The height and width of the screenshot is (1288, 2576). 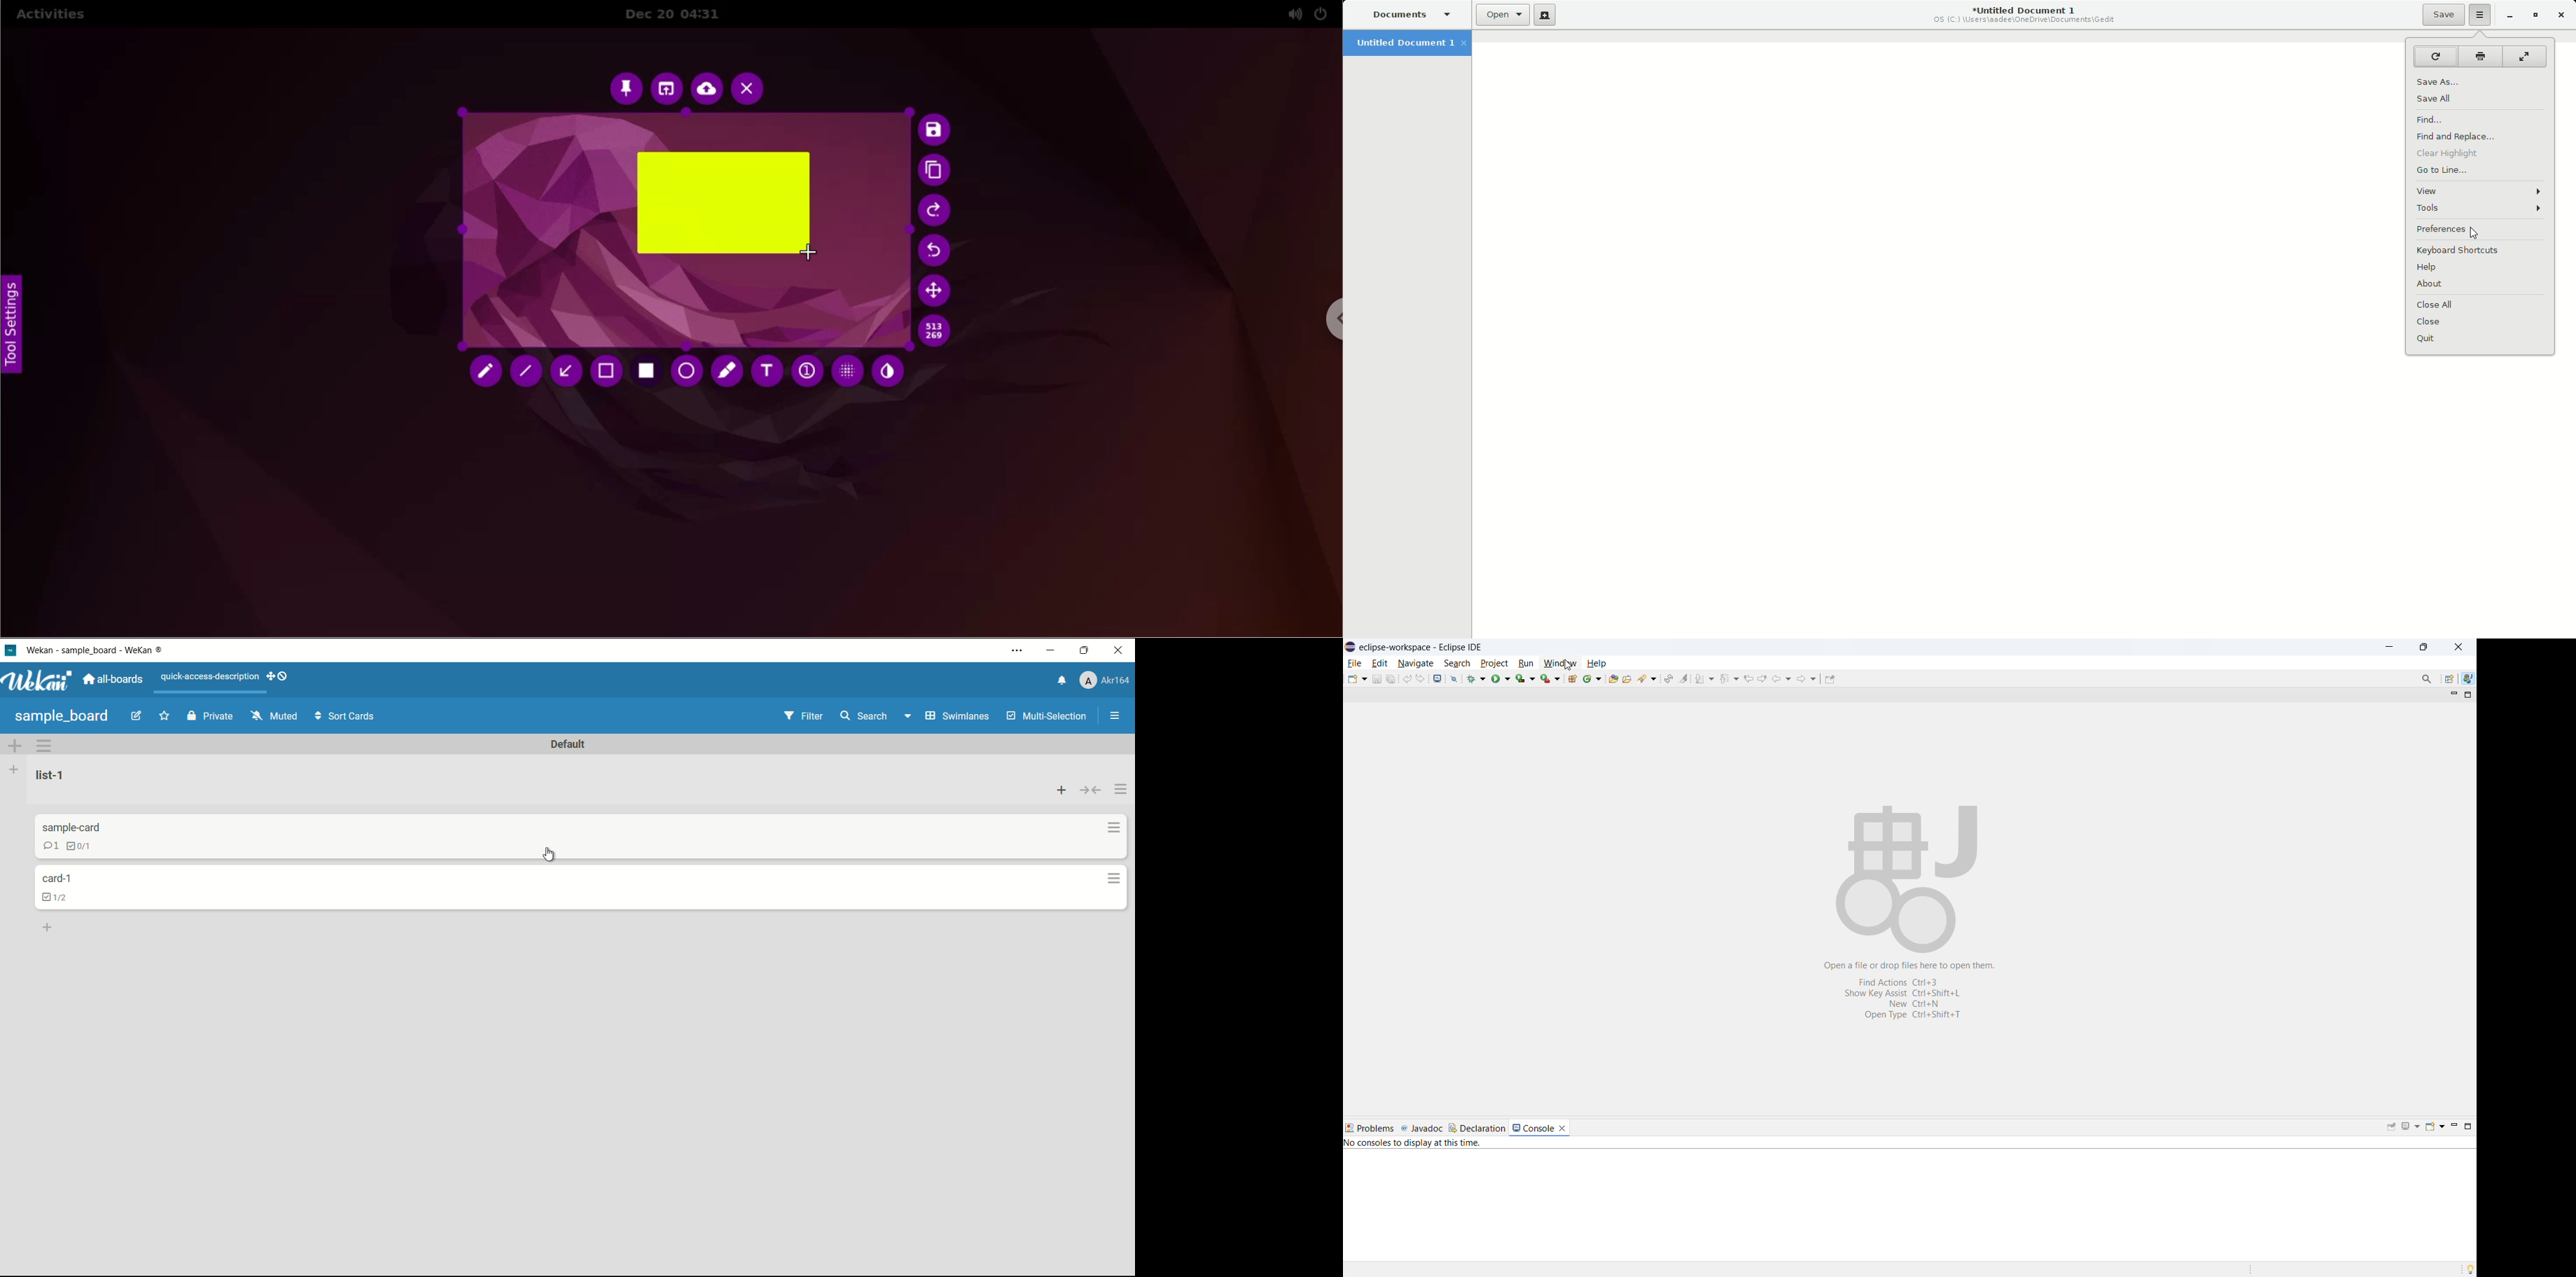 What do you see at coordinates (2535, 15) in the screenshot?
I see `Restore` at bounding box center [2535, 15].